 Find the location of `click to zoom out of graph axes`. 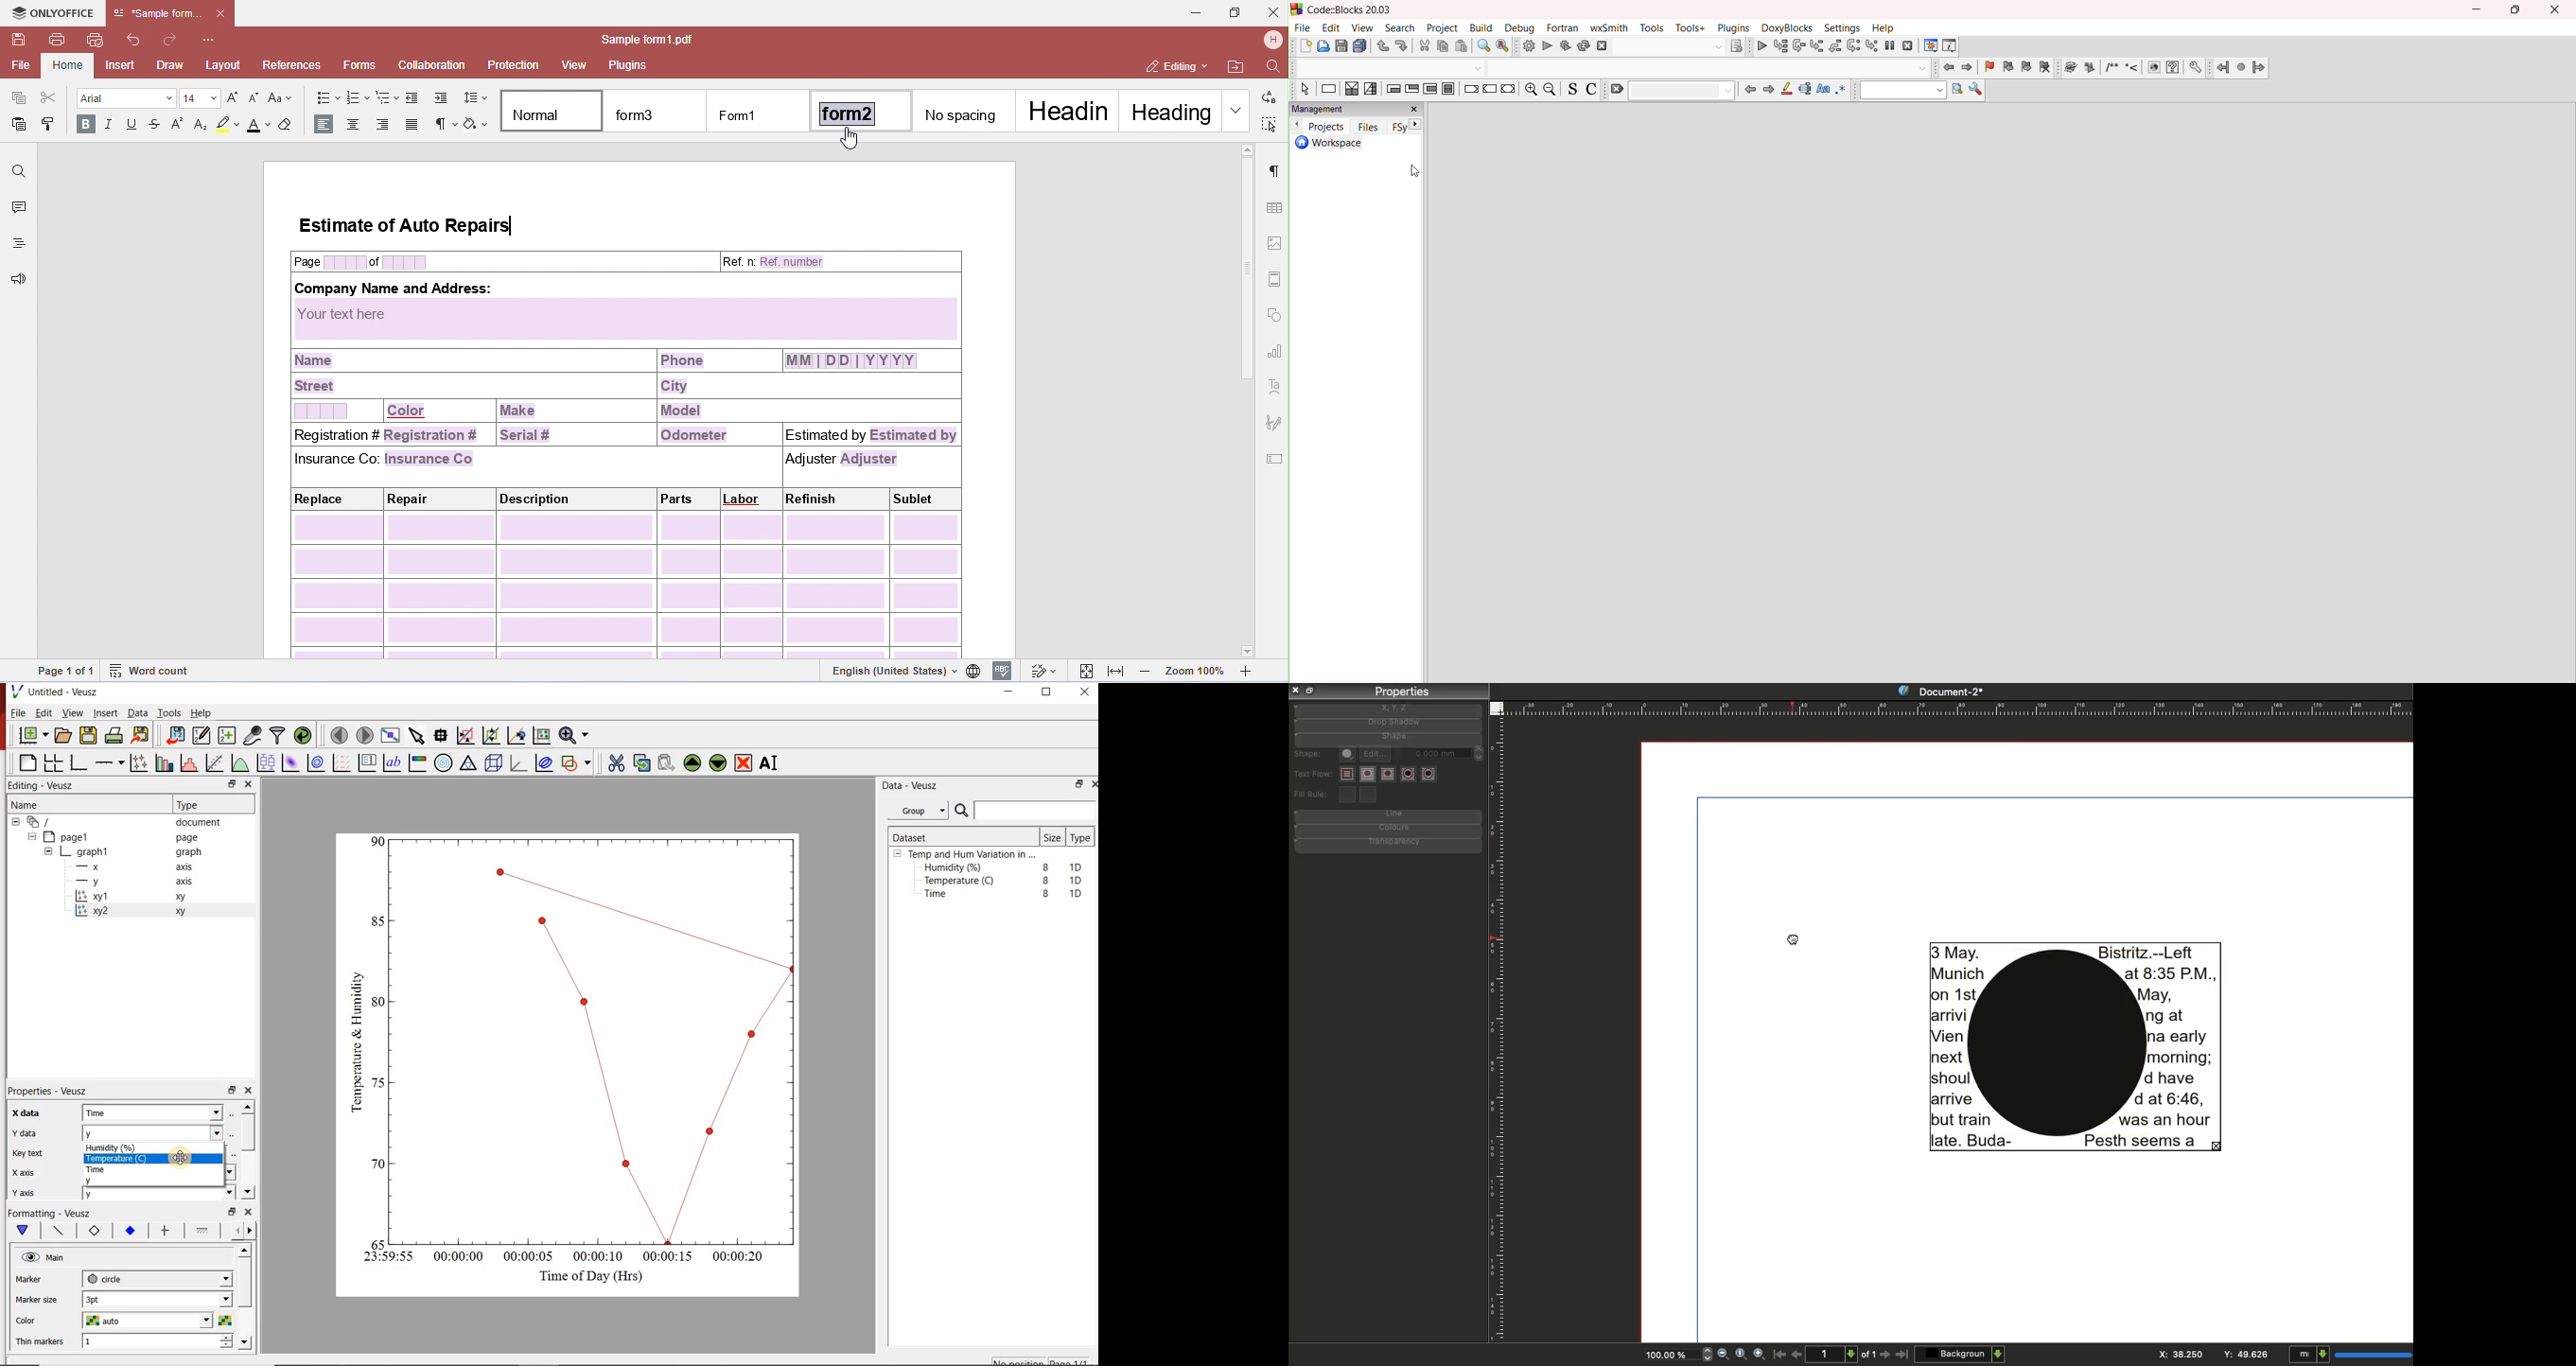

click to zoom out of graph axes is located at coordinates (492, 737).